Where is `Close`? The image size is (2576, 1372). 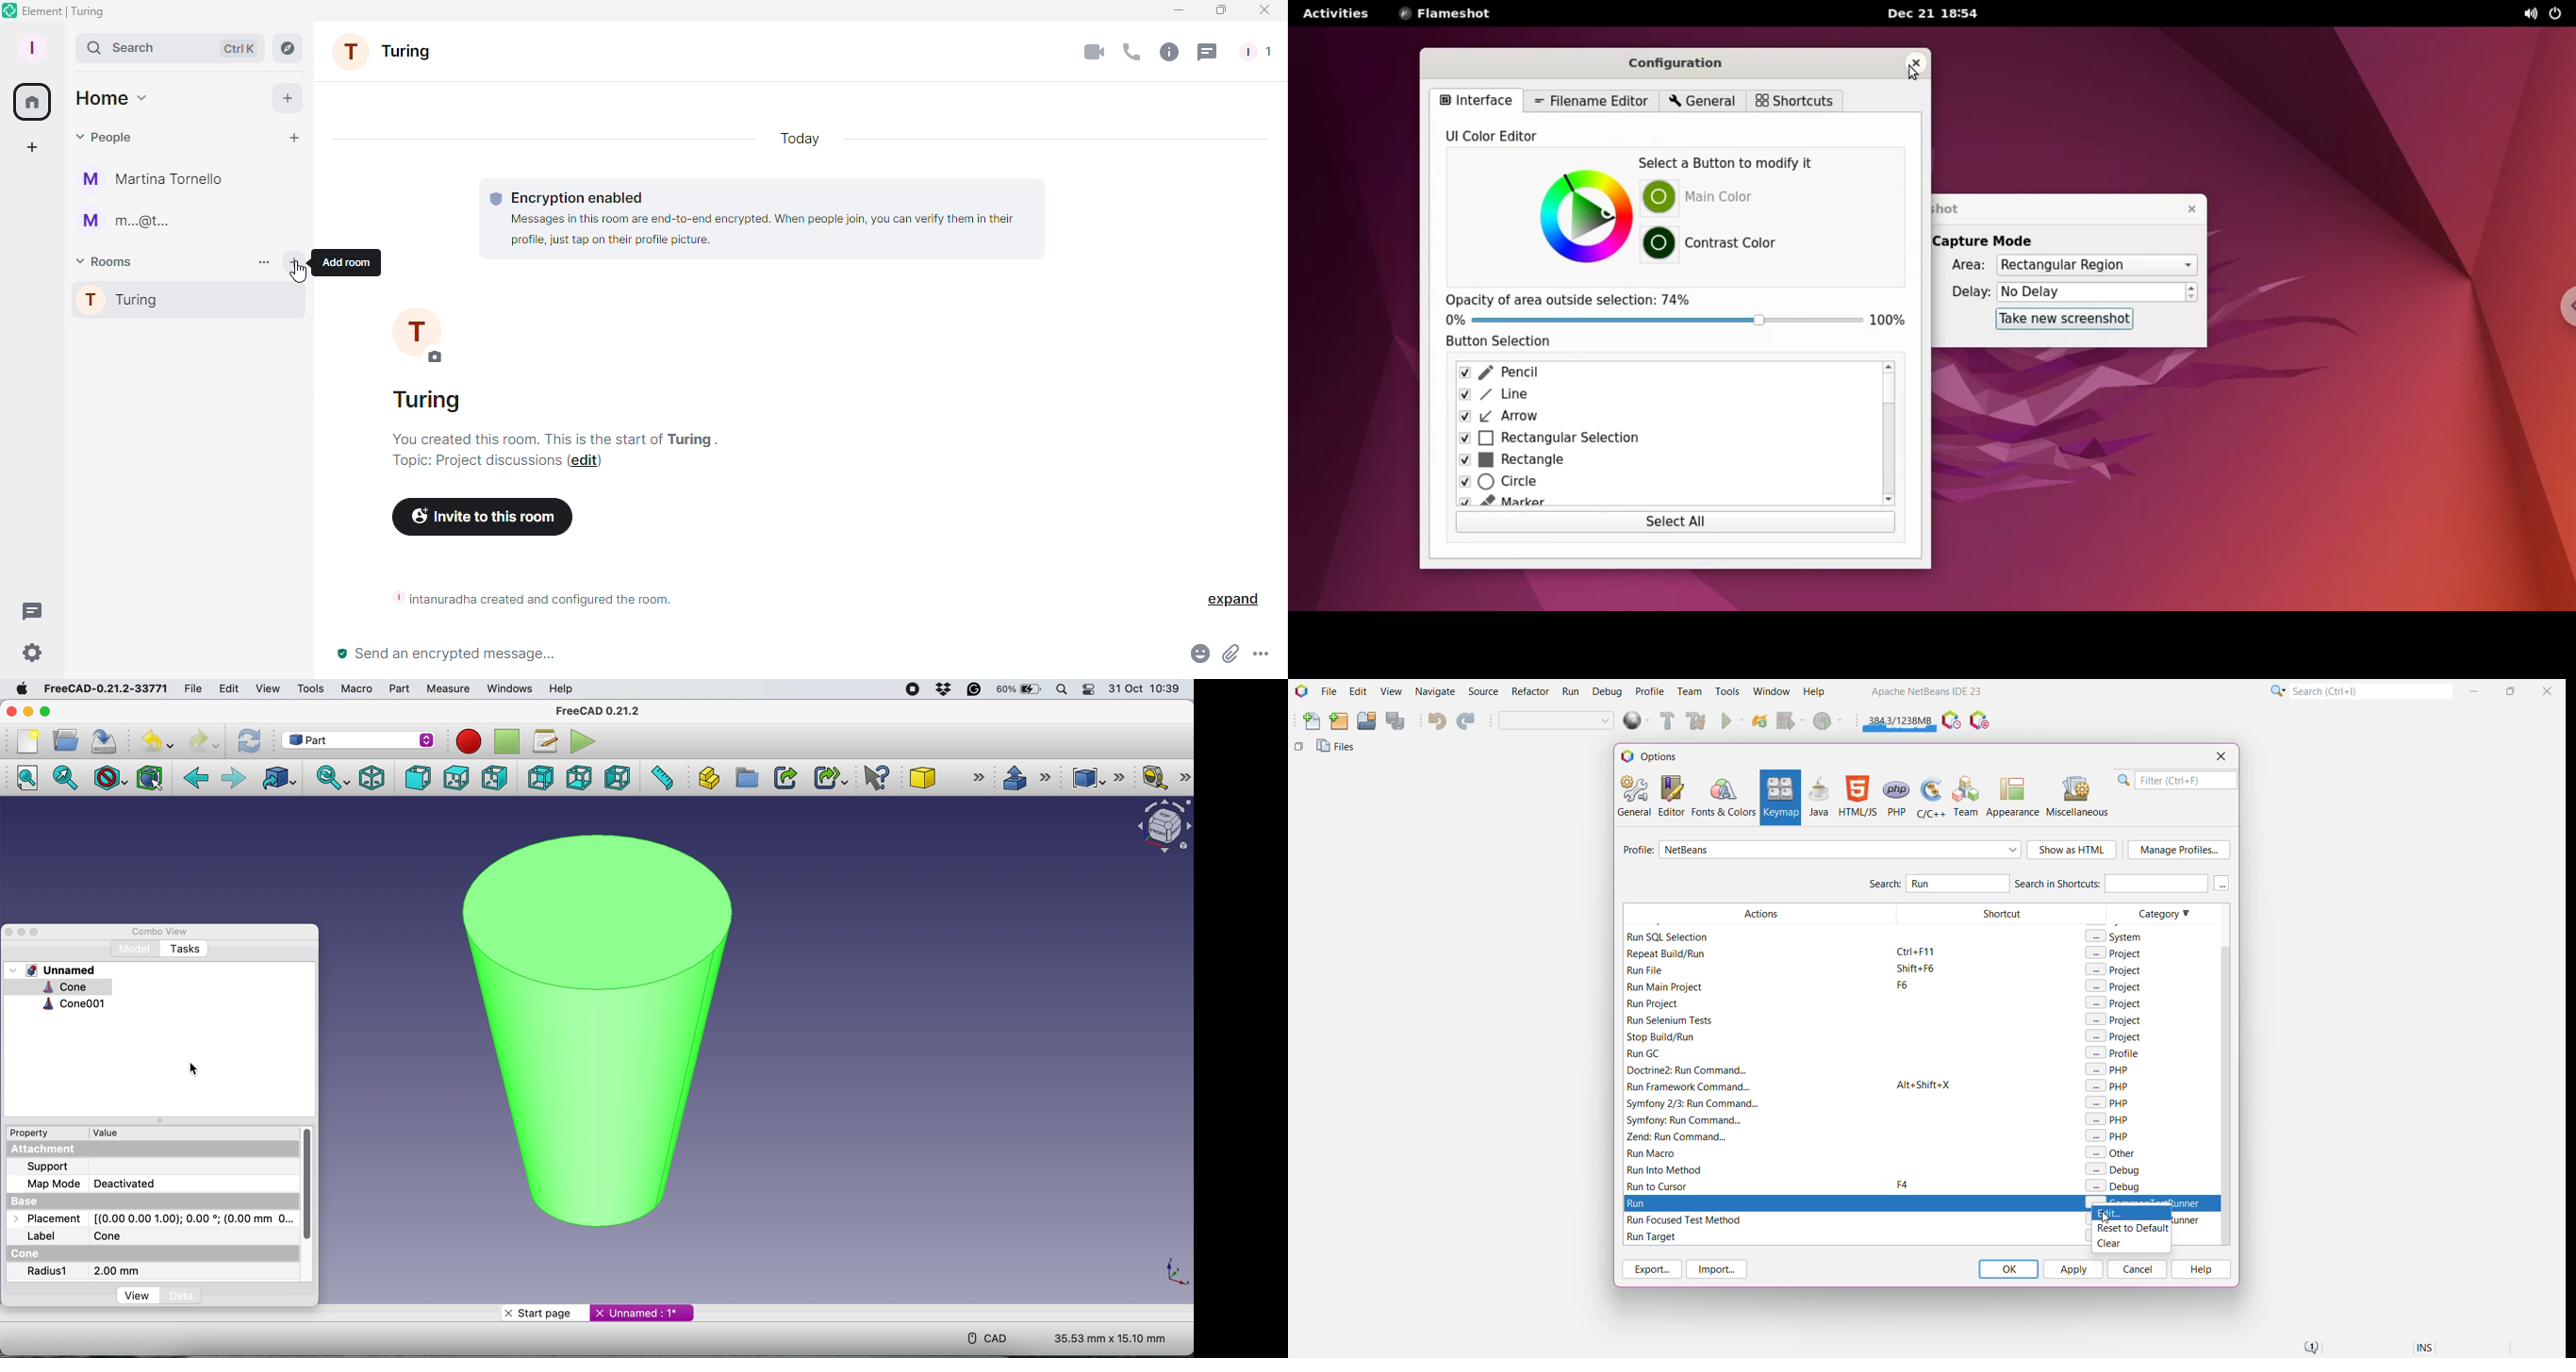
Close is located at coordinates (1268, 10).